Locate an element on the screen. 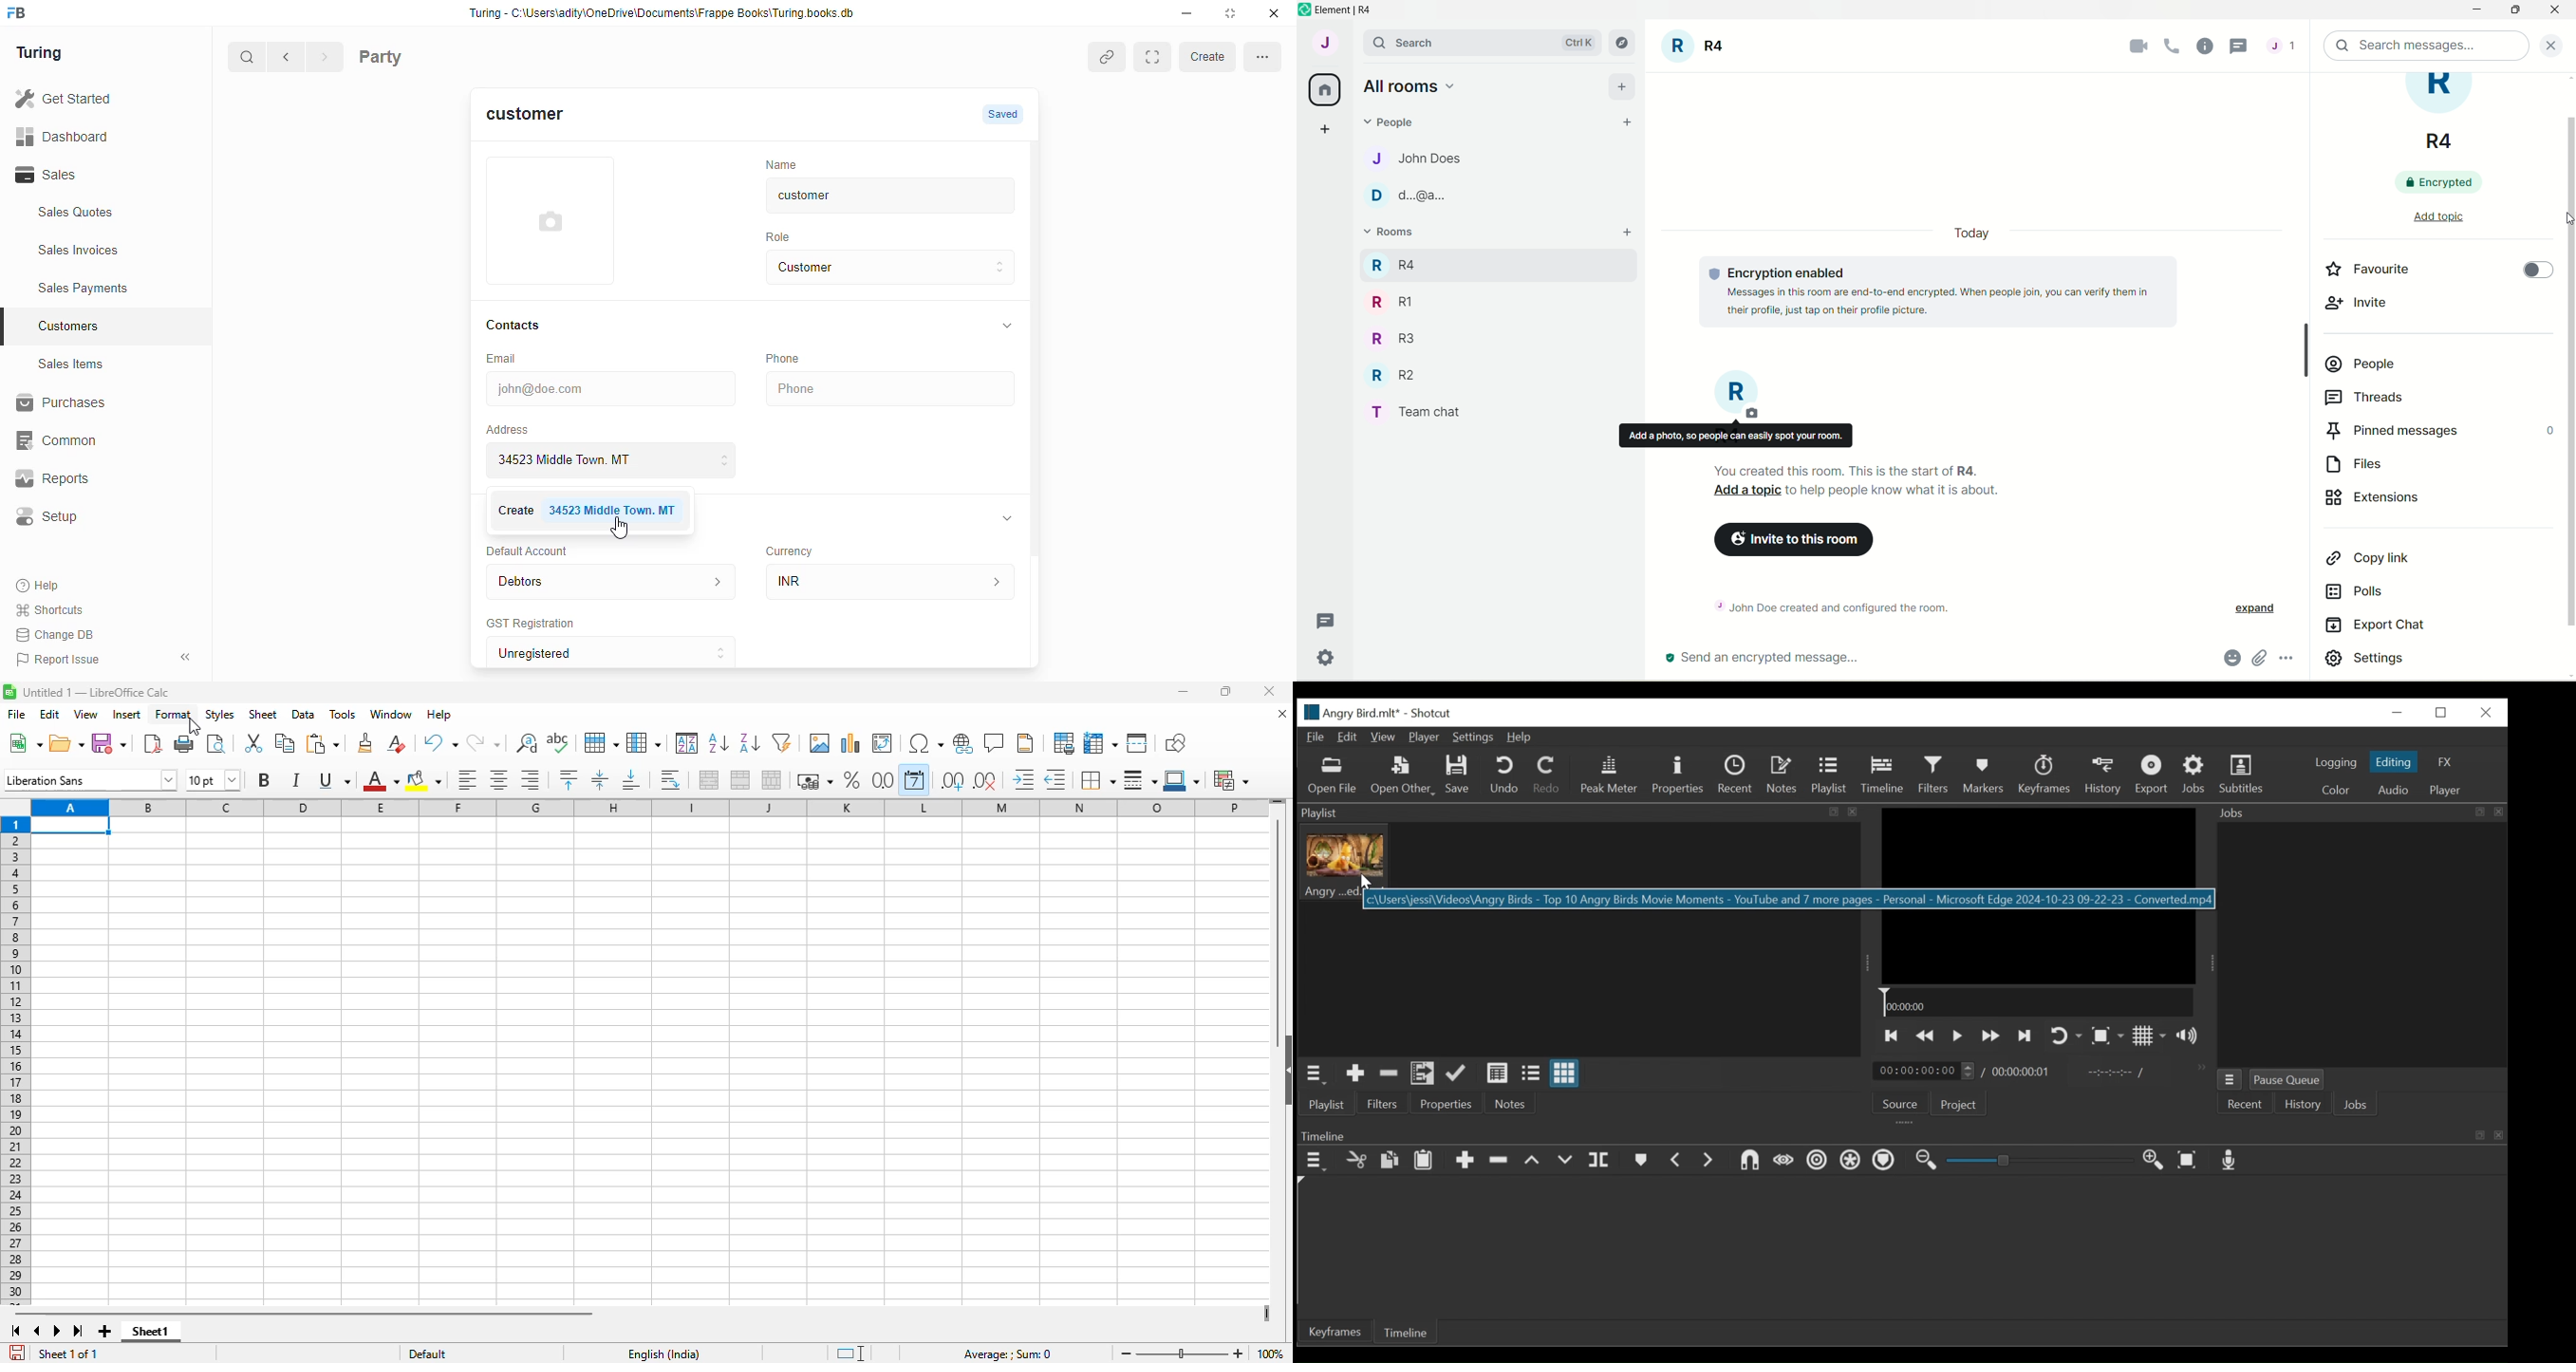 The image size is (2576, 1372). Purchases is located at coordinates (95, 405).